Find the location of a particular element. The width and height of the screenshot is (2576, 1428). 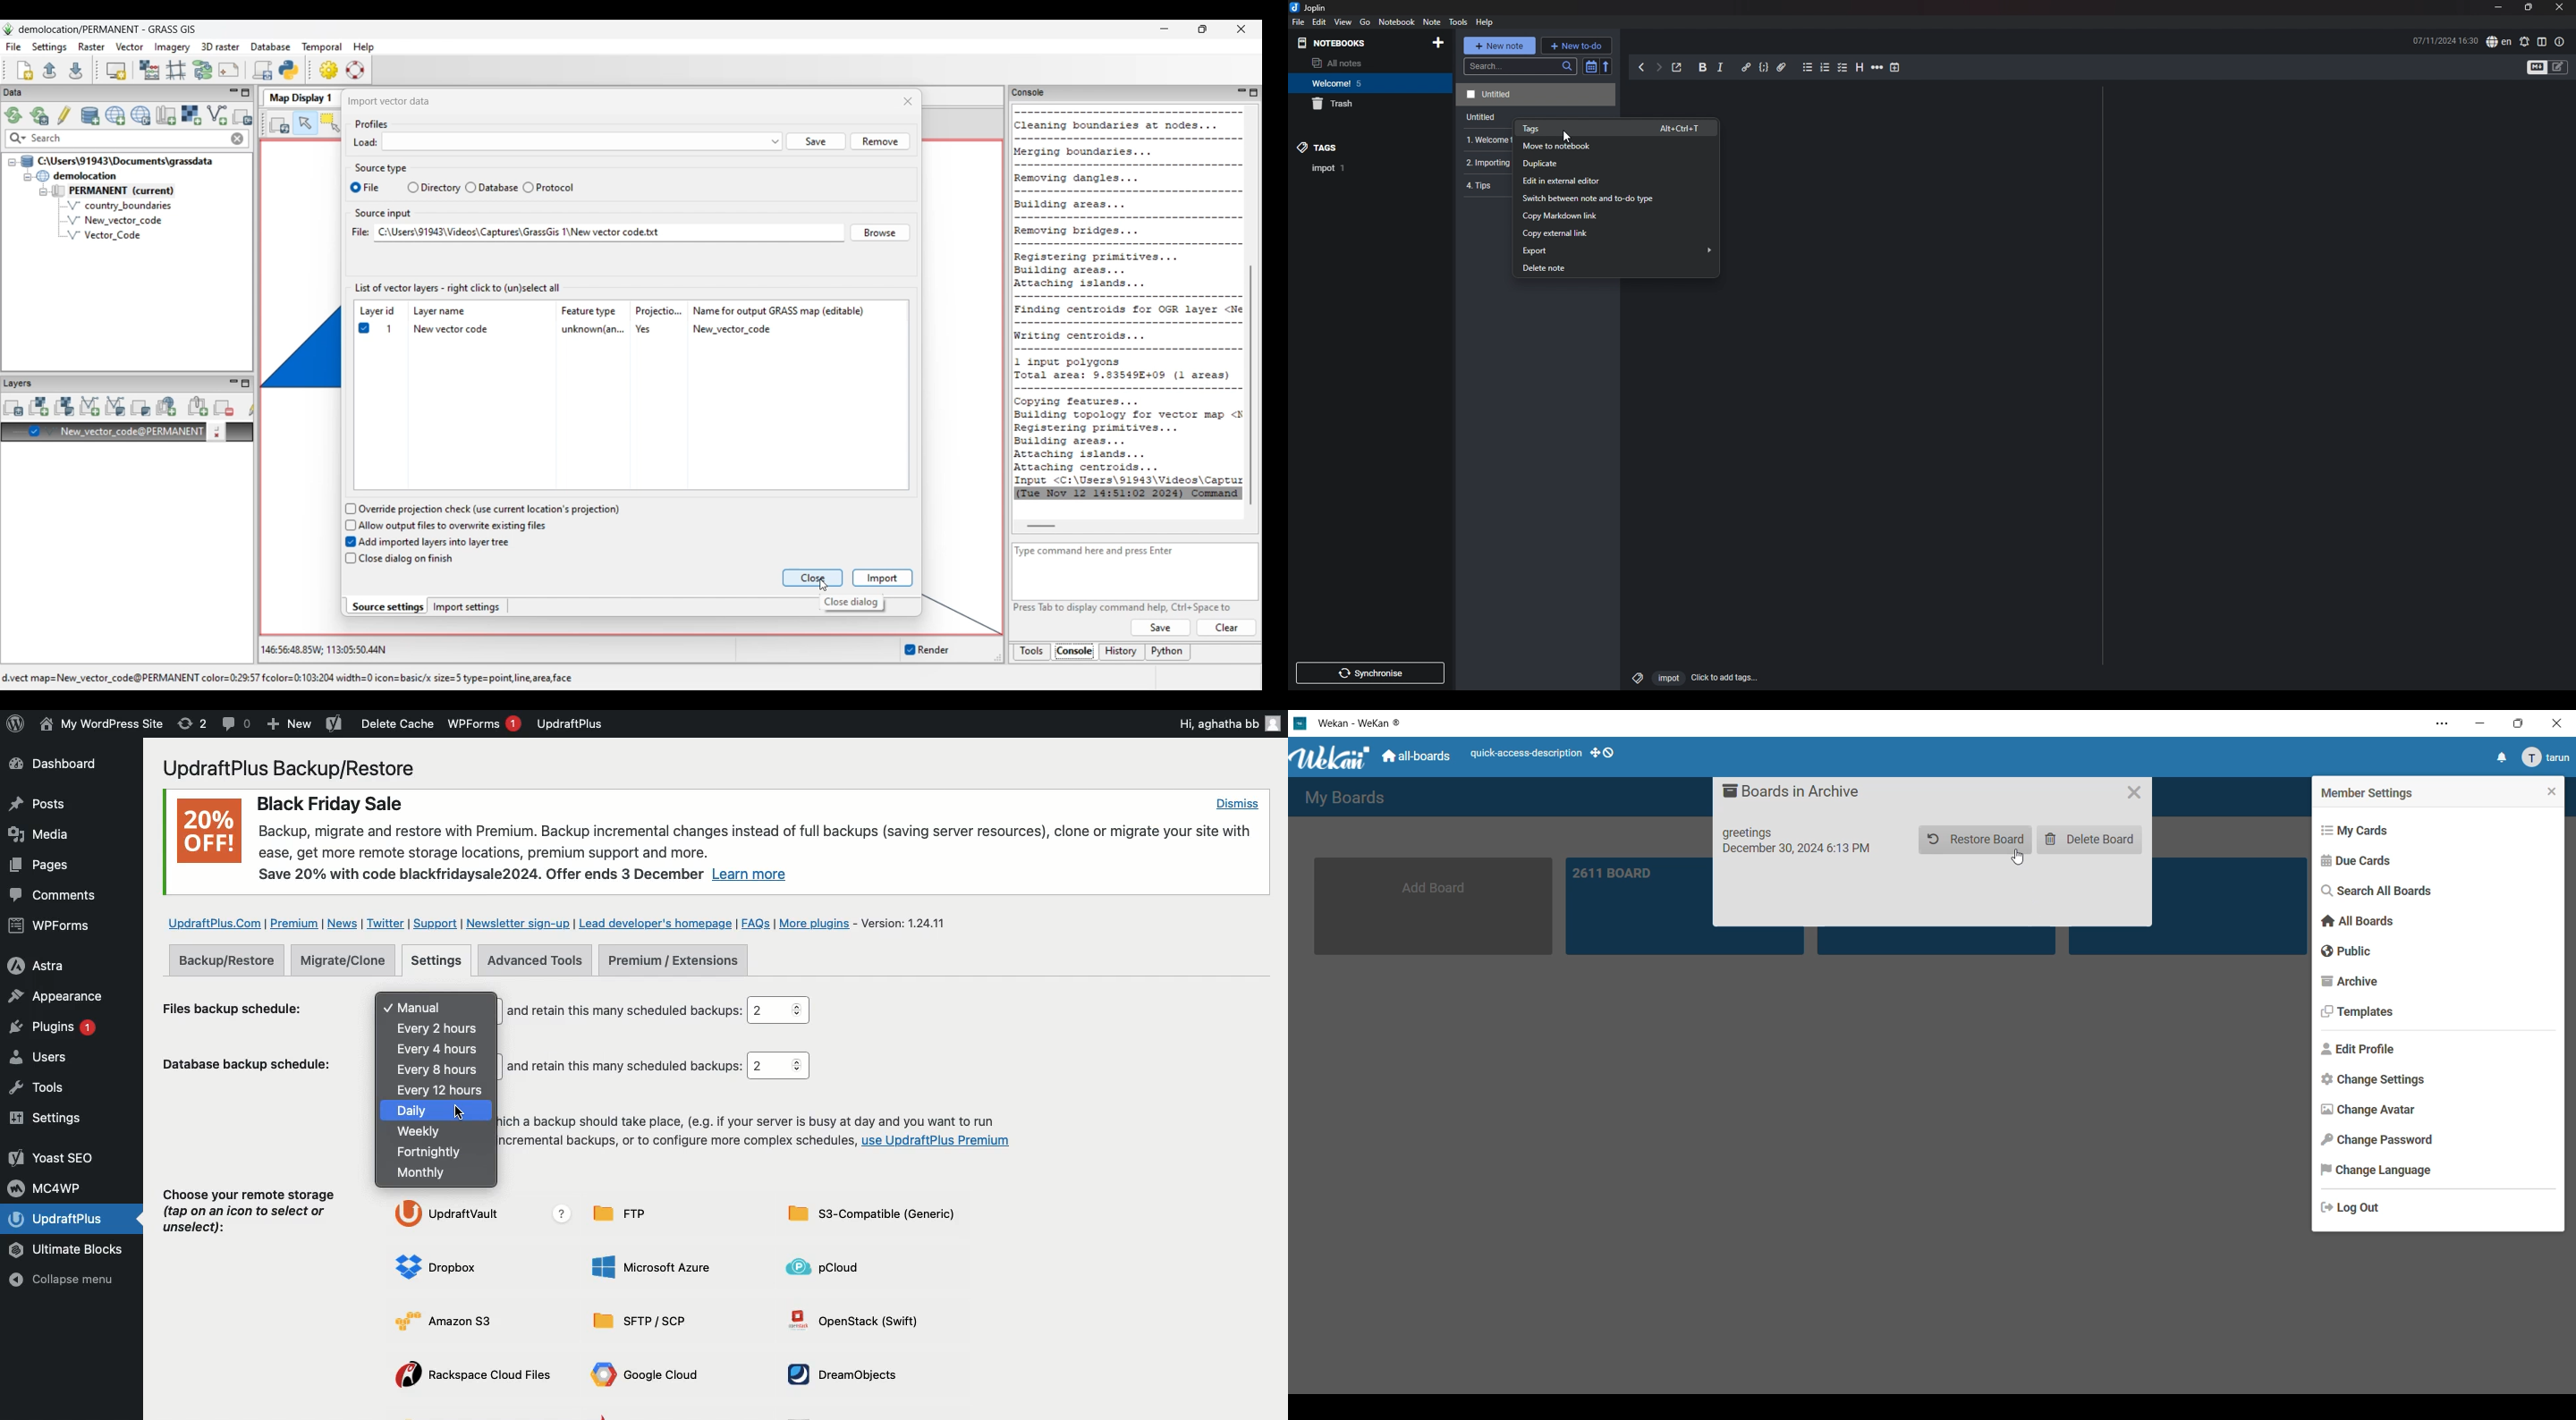

notebook is located at coordinates (1397, 22).